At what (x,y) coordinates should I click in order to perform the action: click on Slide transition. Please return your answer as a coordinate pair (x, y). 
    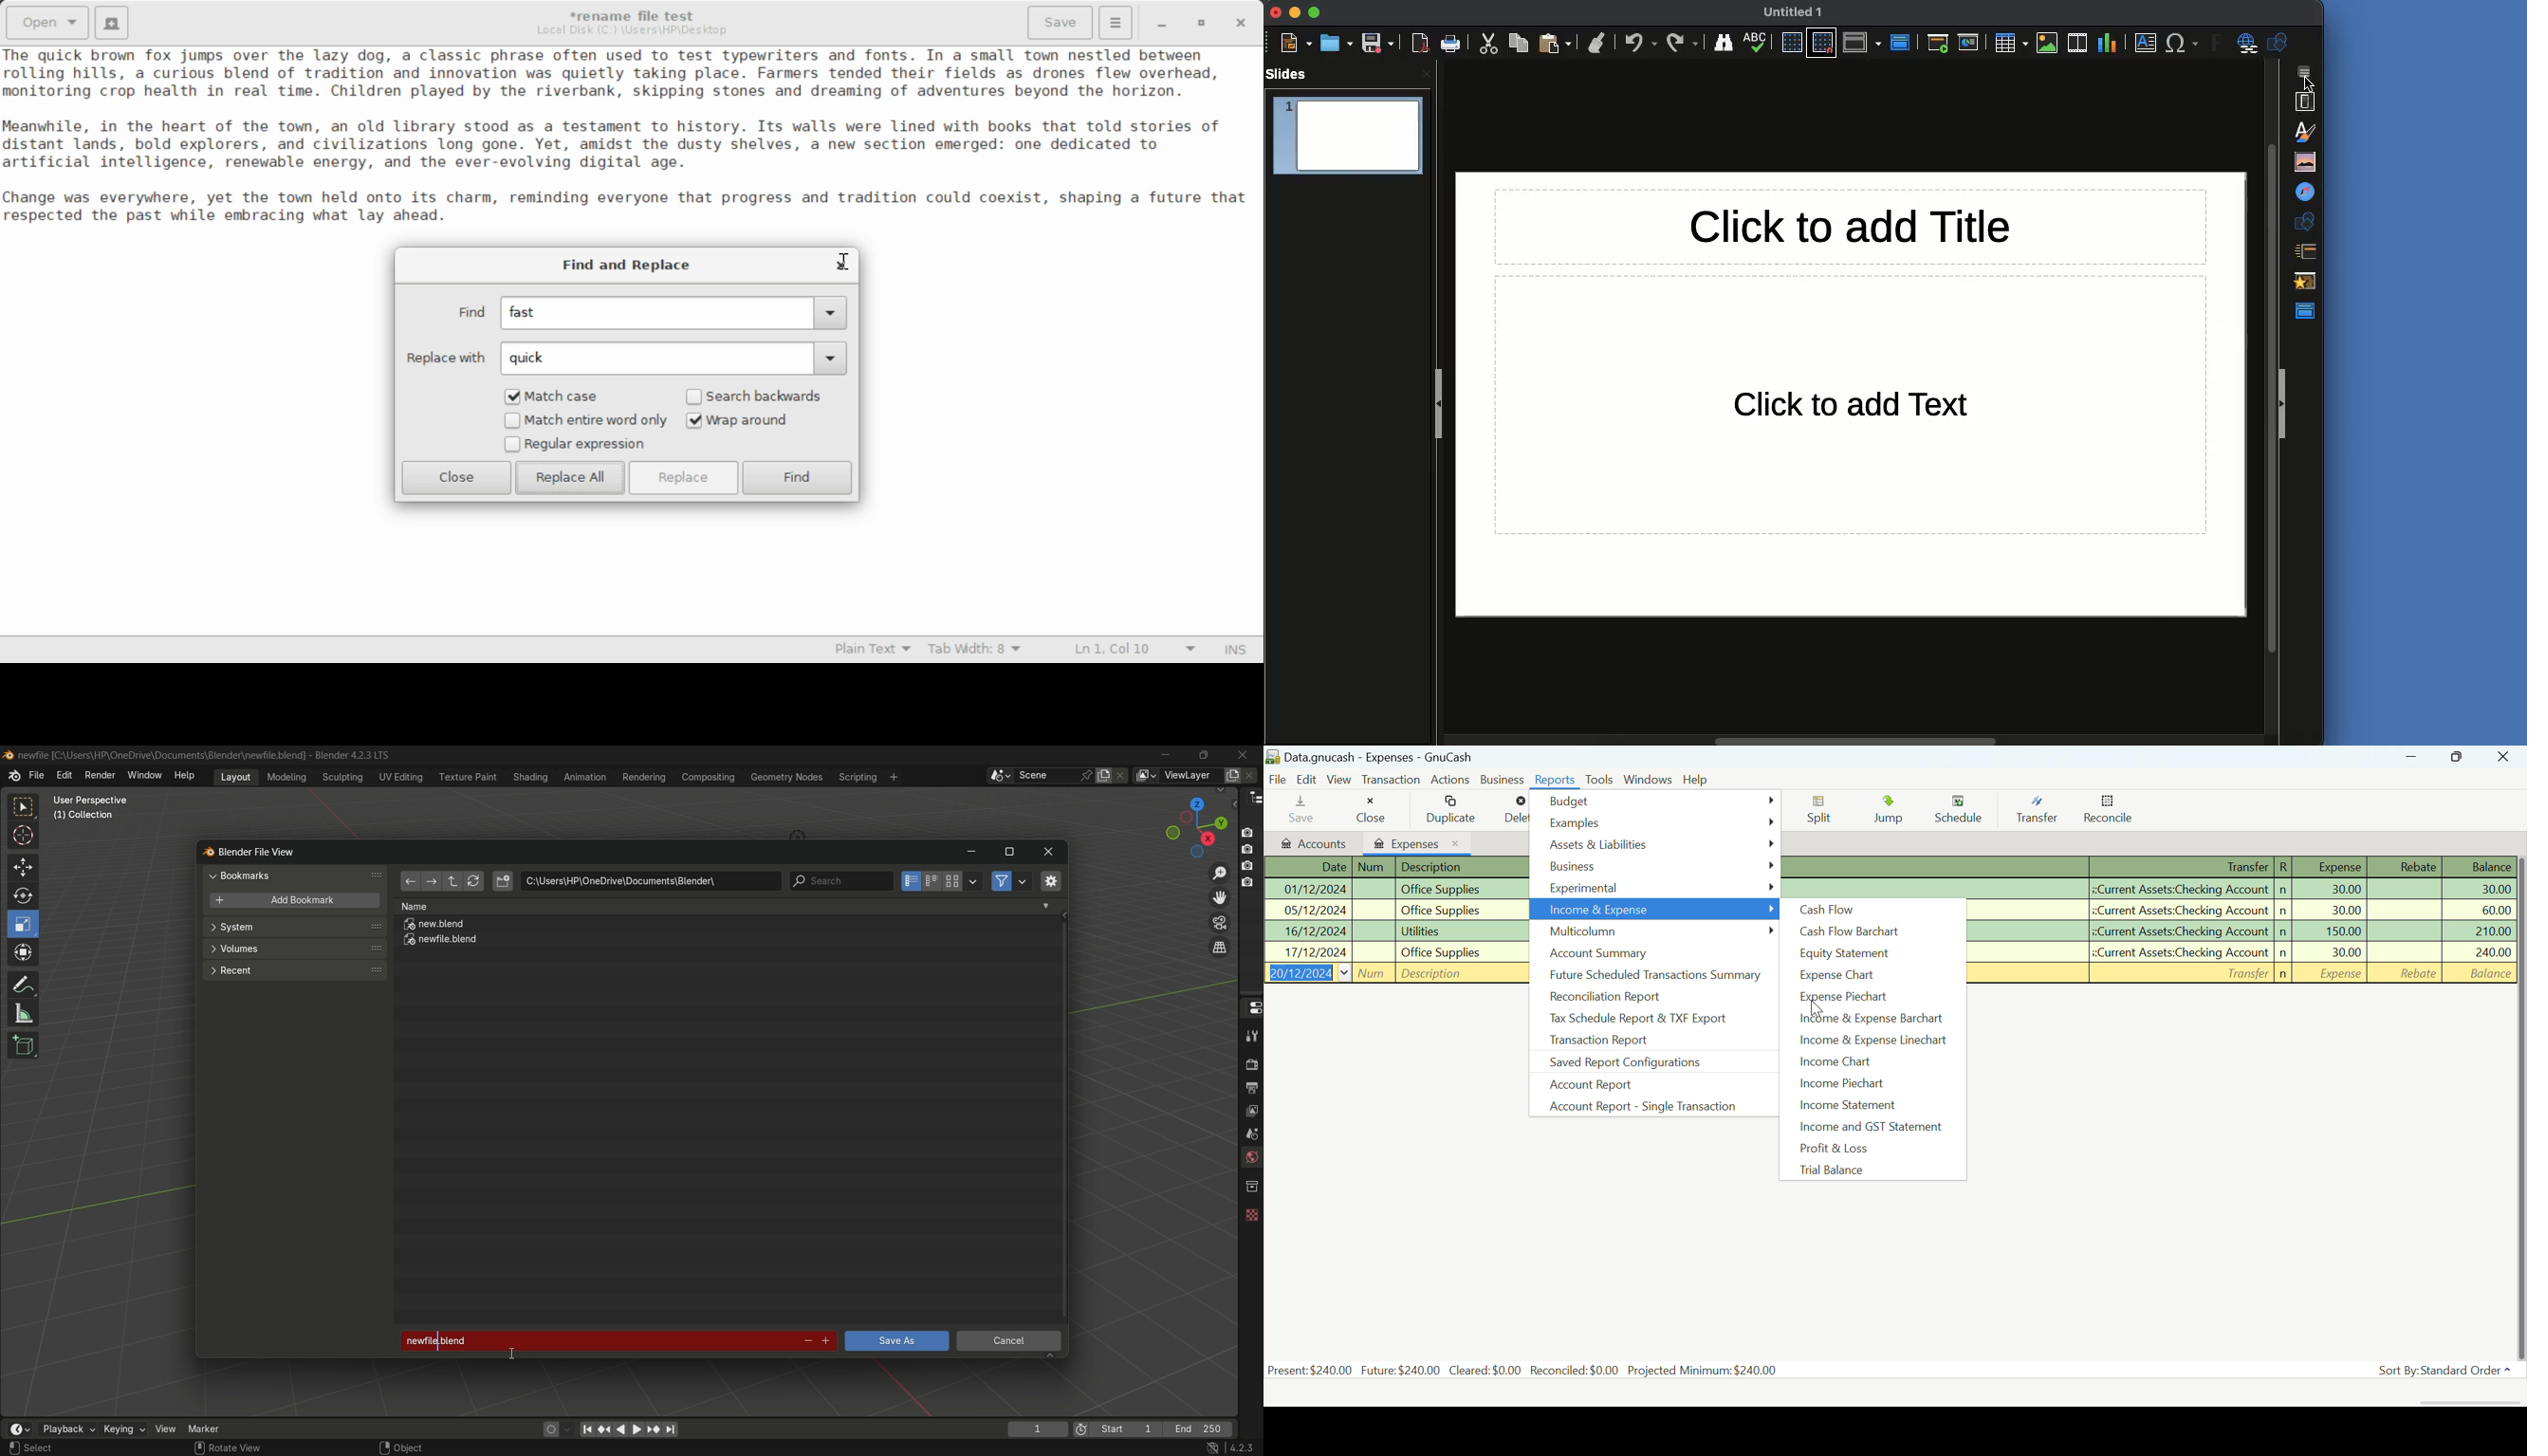
    Looking at the image, I should click on (2308, 249).